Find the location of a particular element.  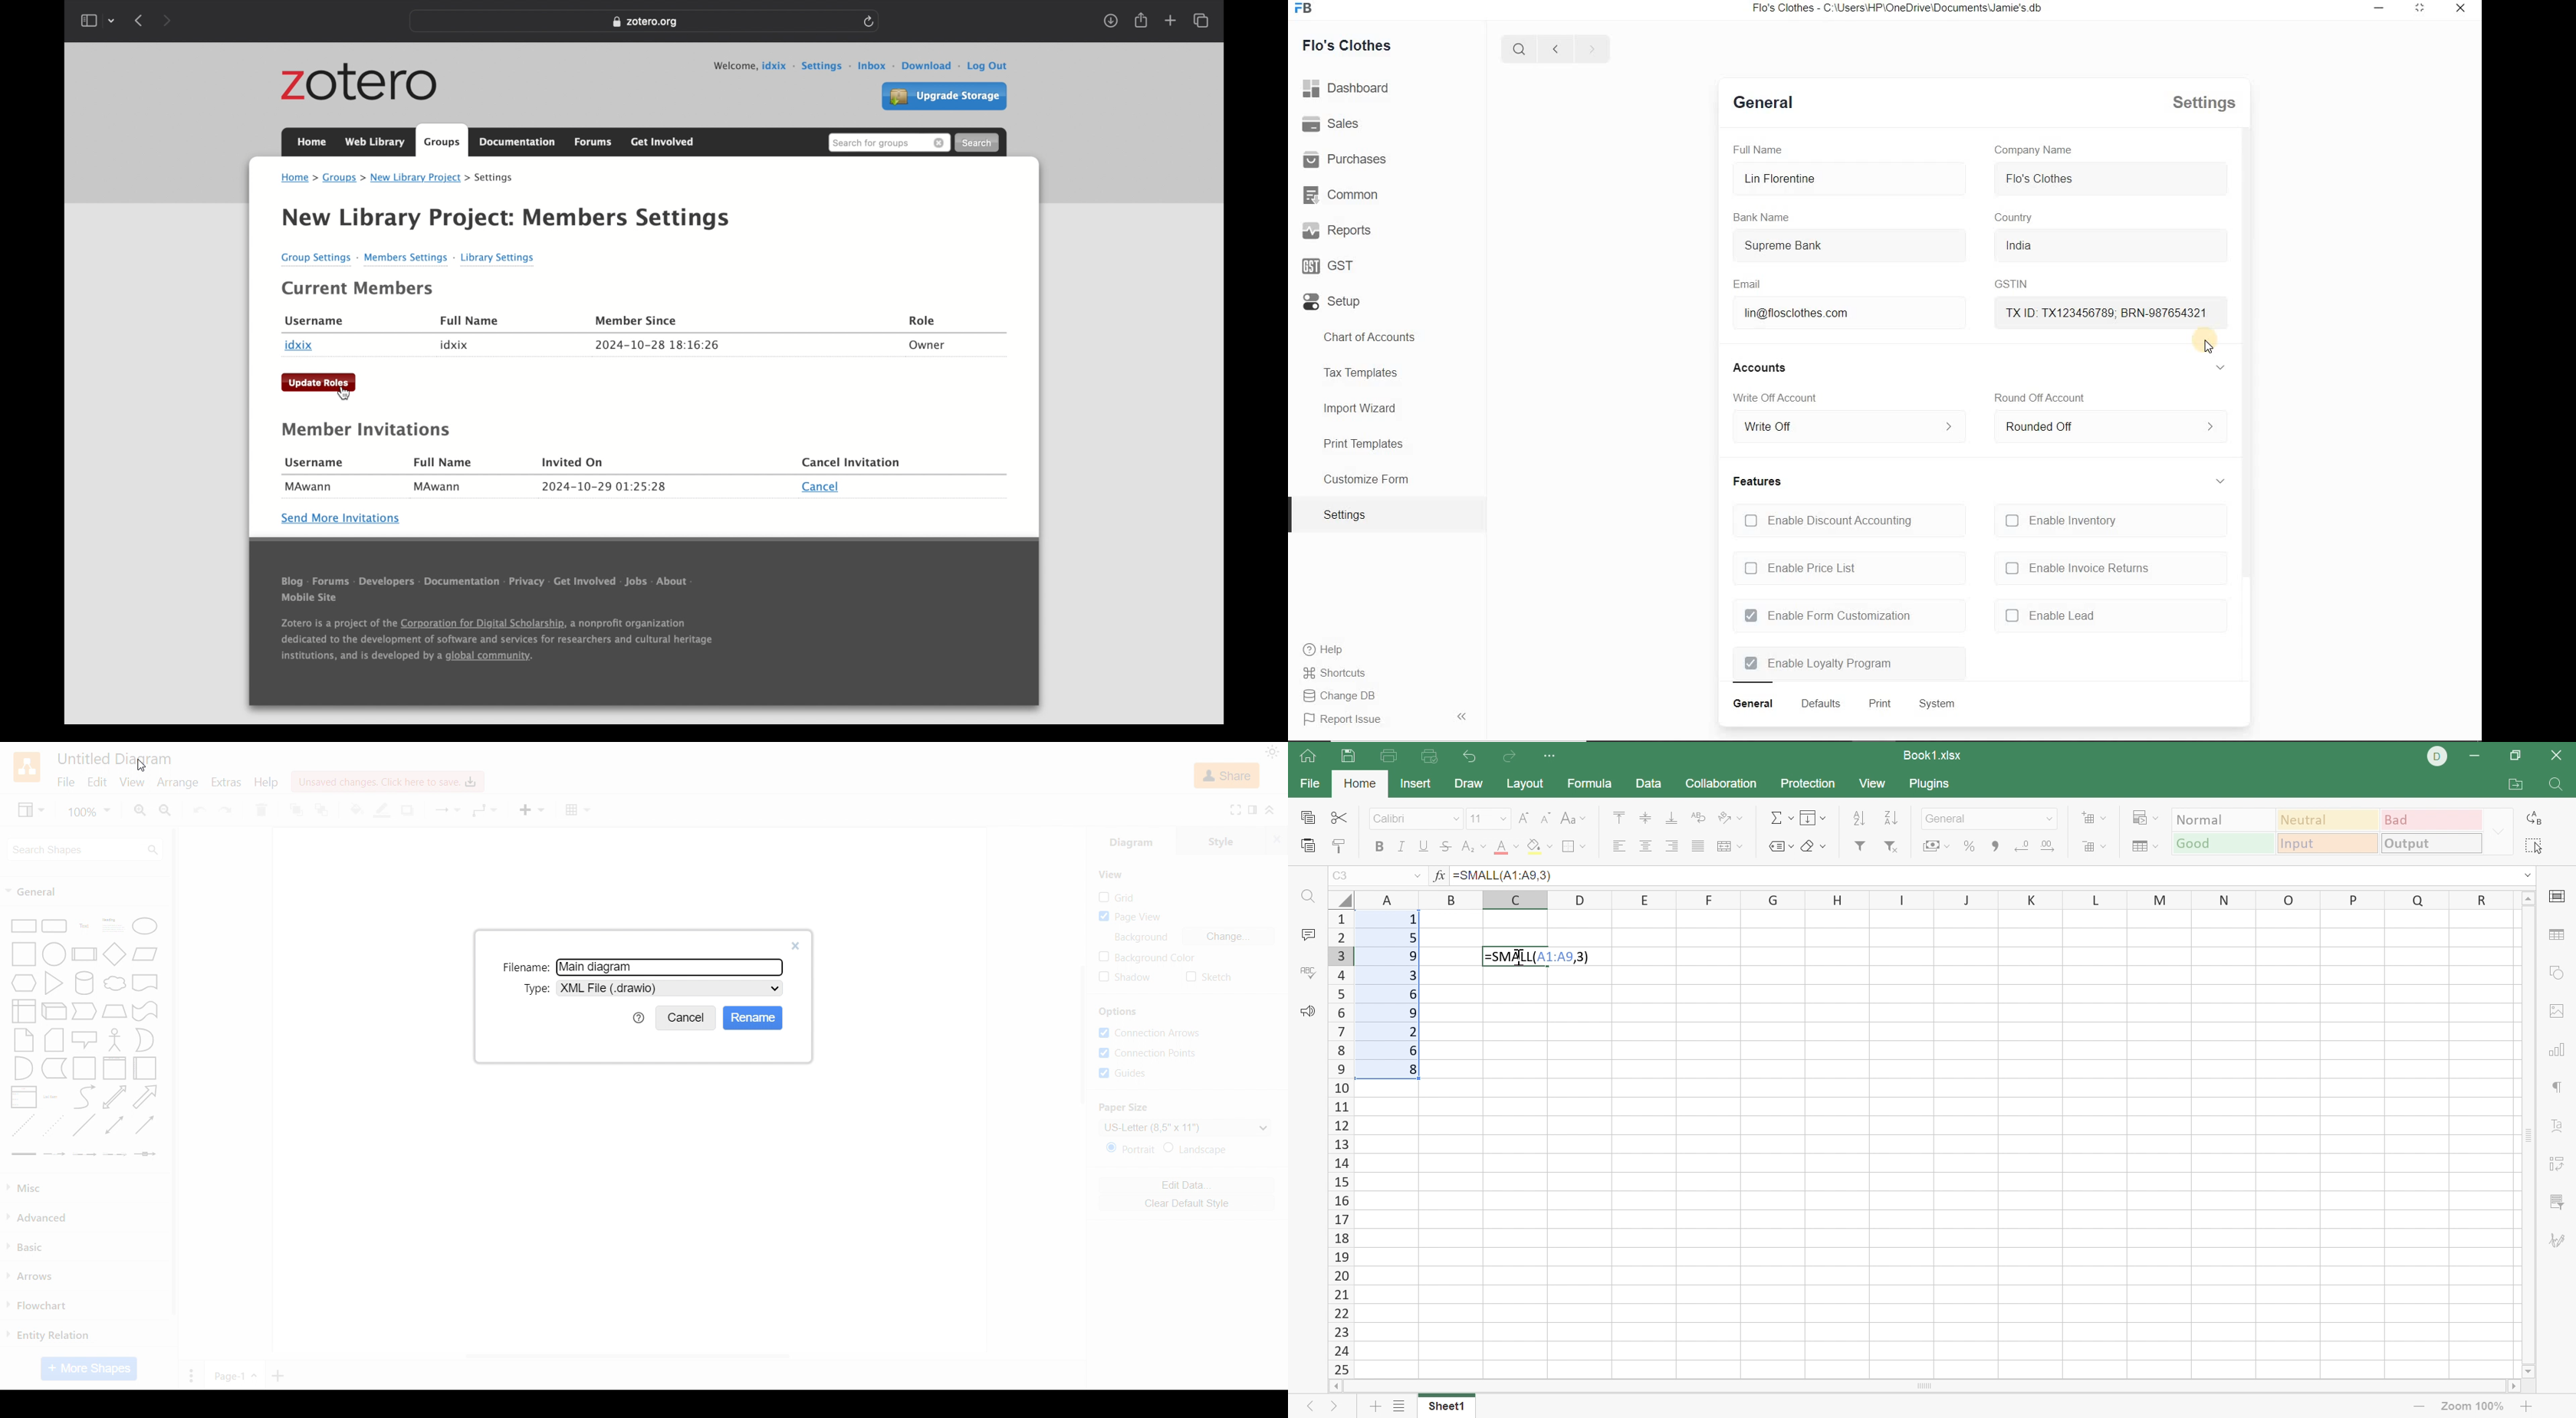

current members is located at coordinates (358, 288).